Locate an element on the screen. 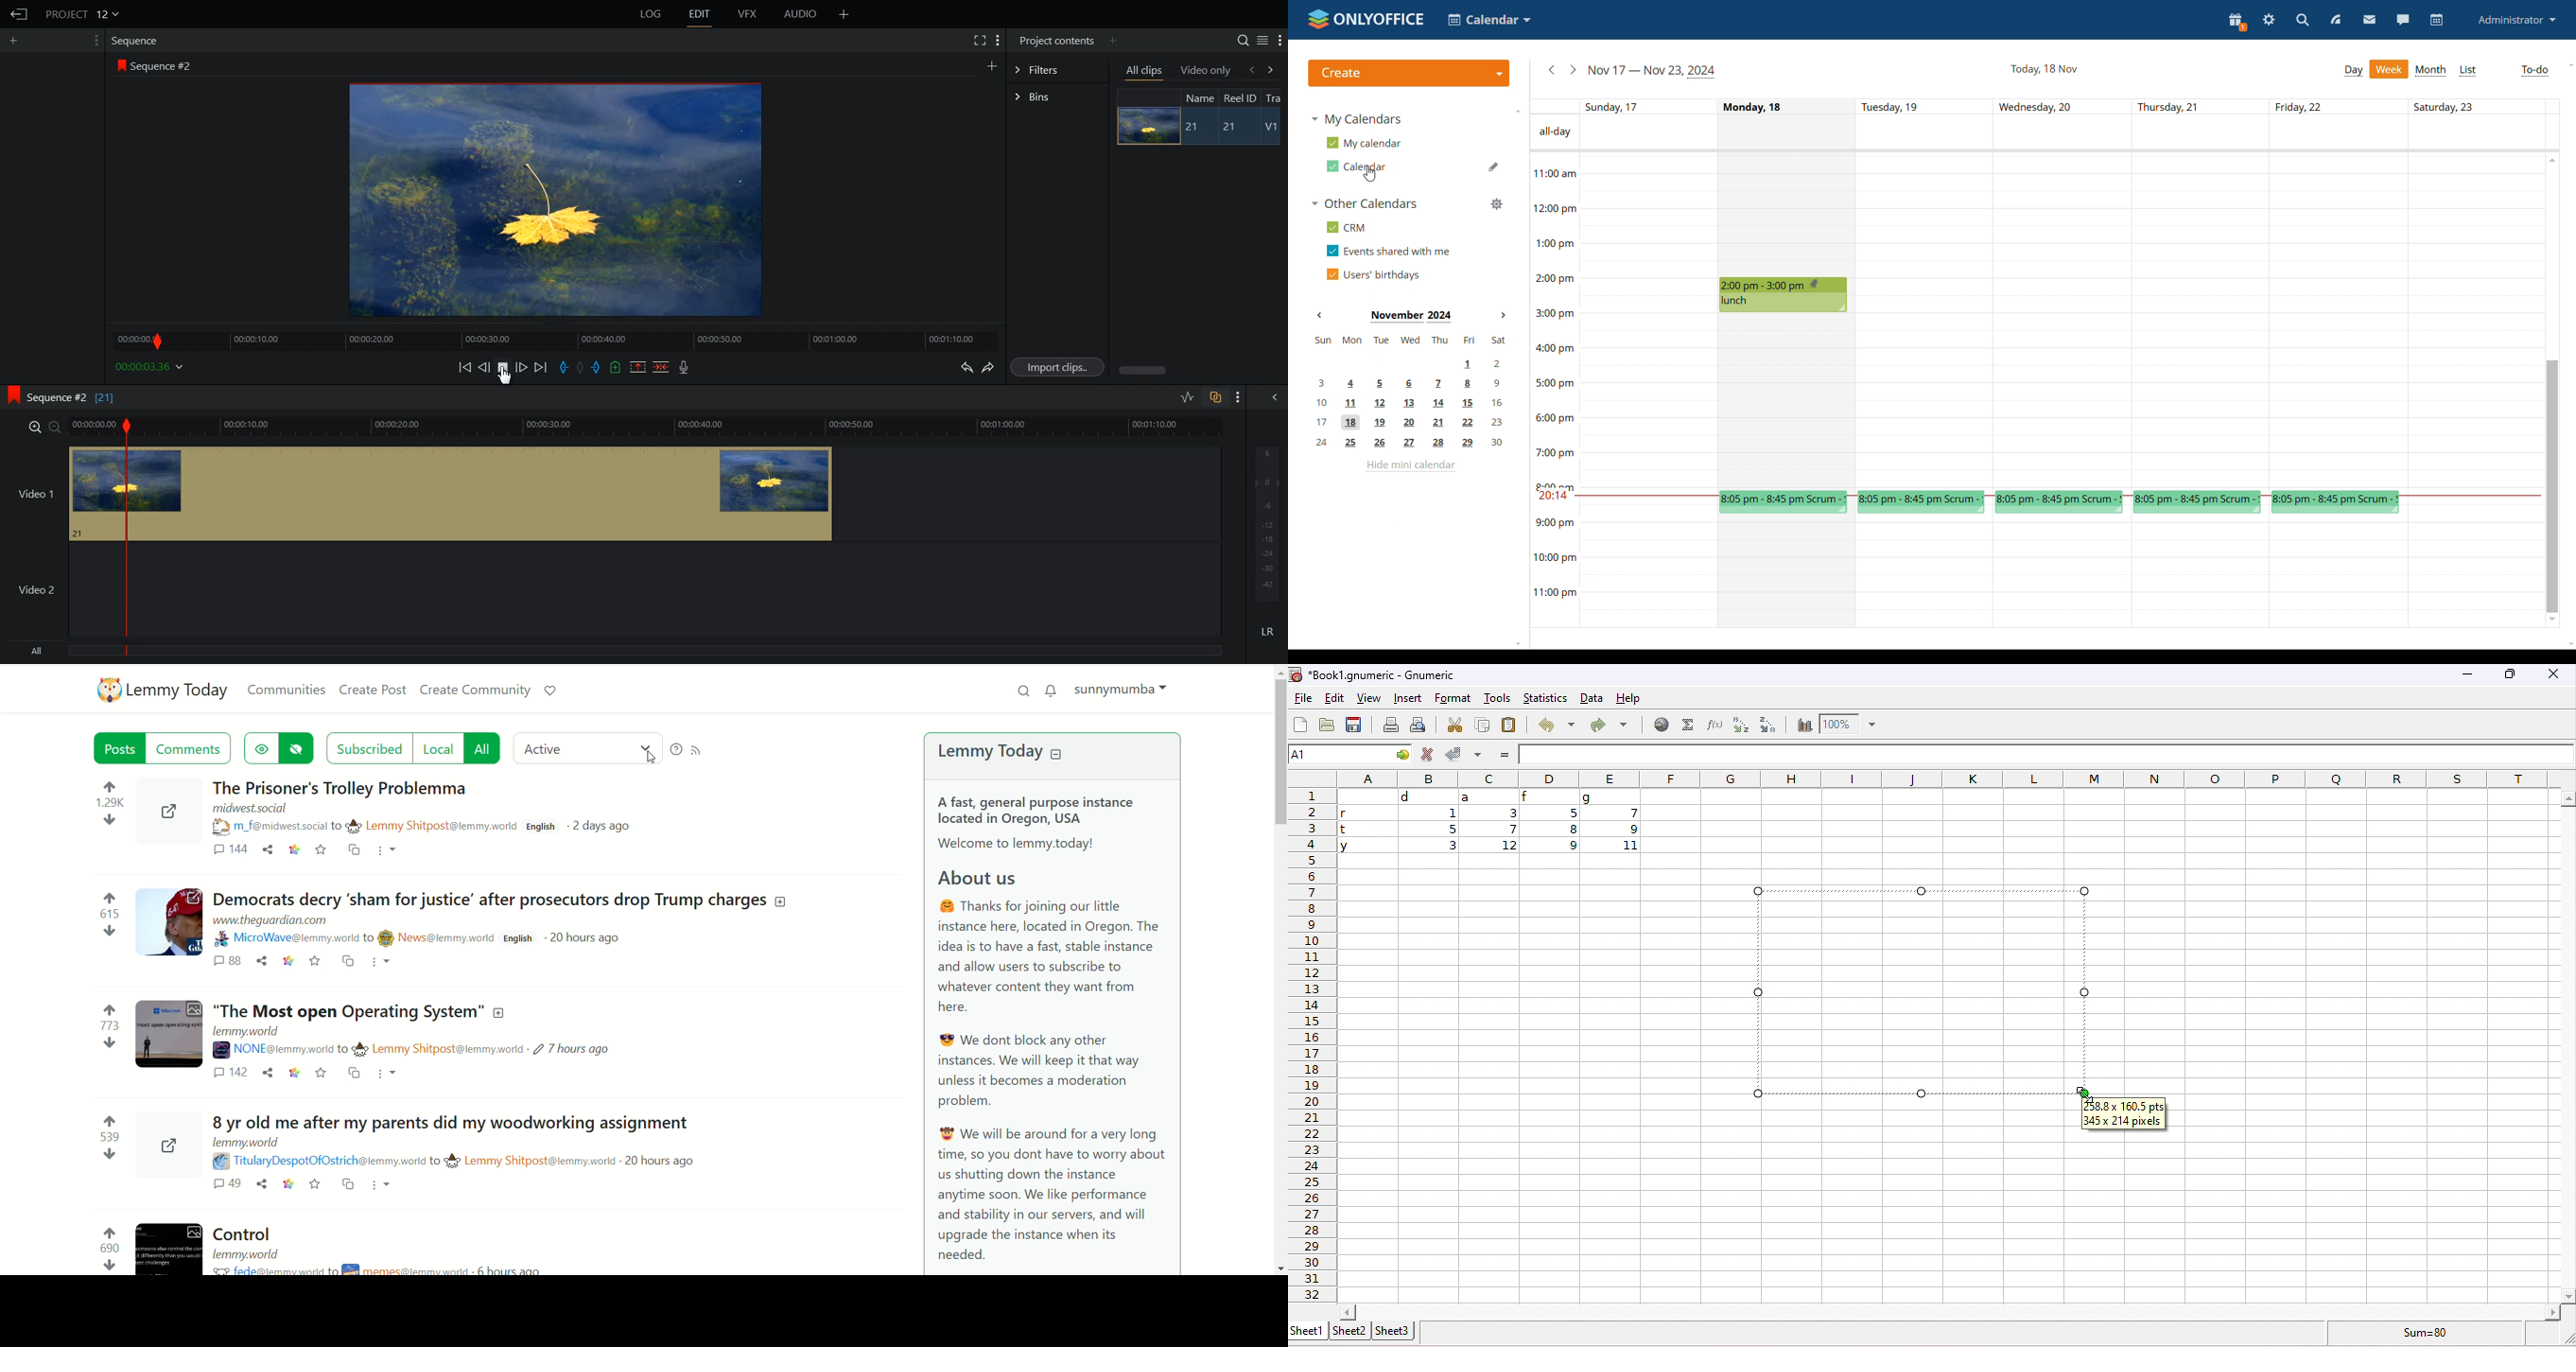  month view is located at coordinates (2432, 70).